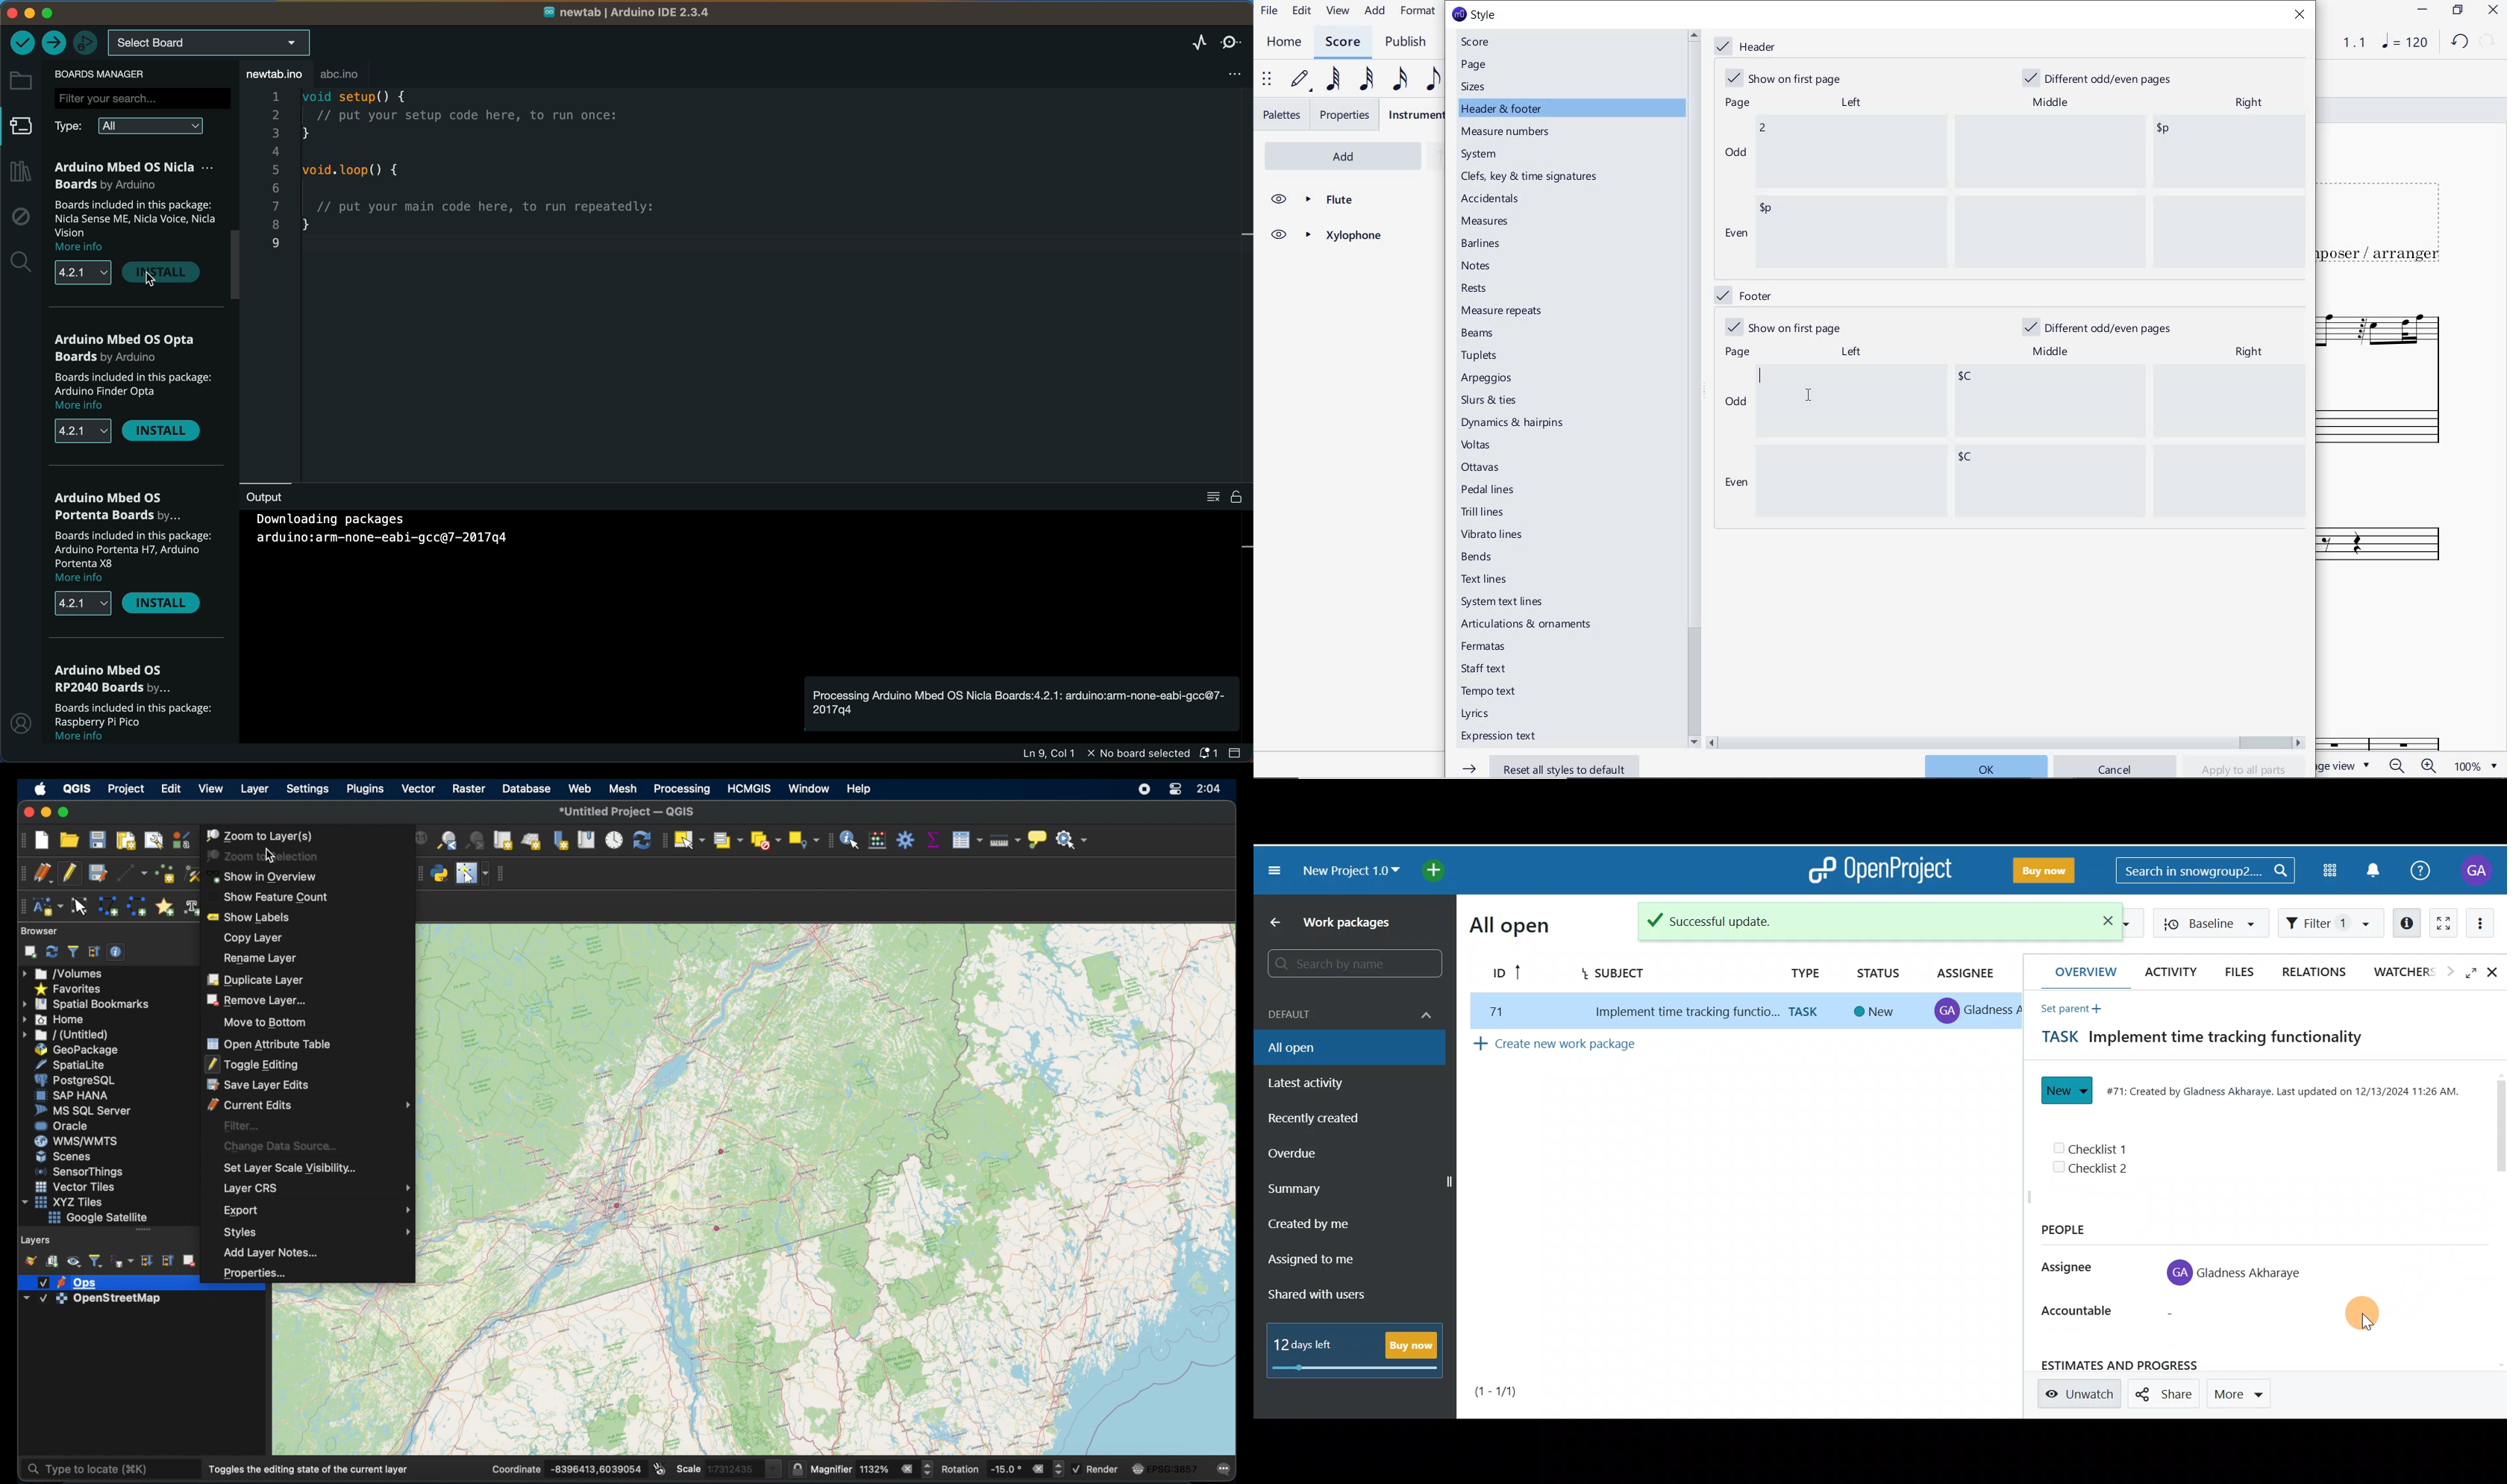 This screenshot has width=2520, height=1484. I want to click on different odd/even pages, so click(2103, 76).